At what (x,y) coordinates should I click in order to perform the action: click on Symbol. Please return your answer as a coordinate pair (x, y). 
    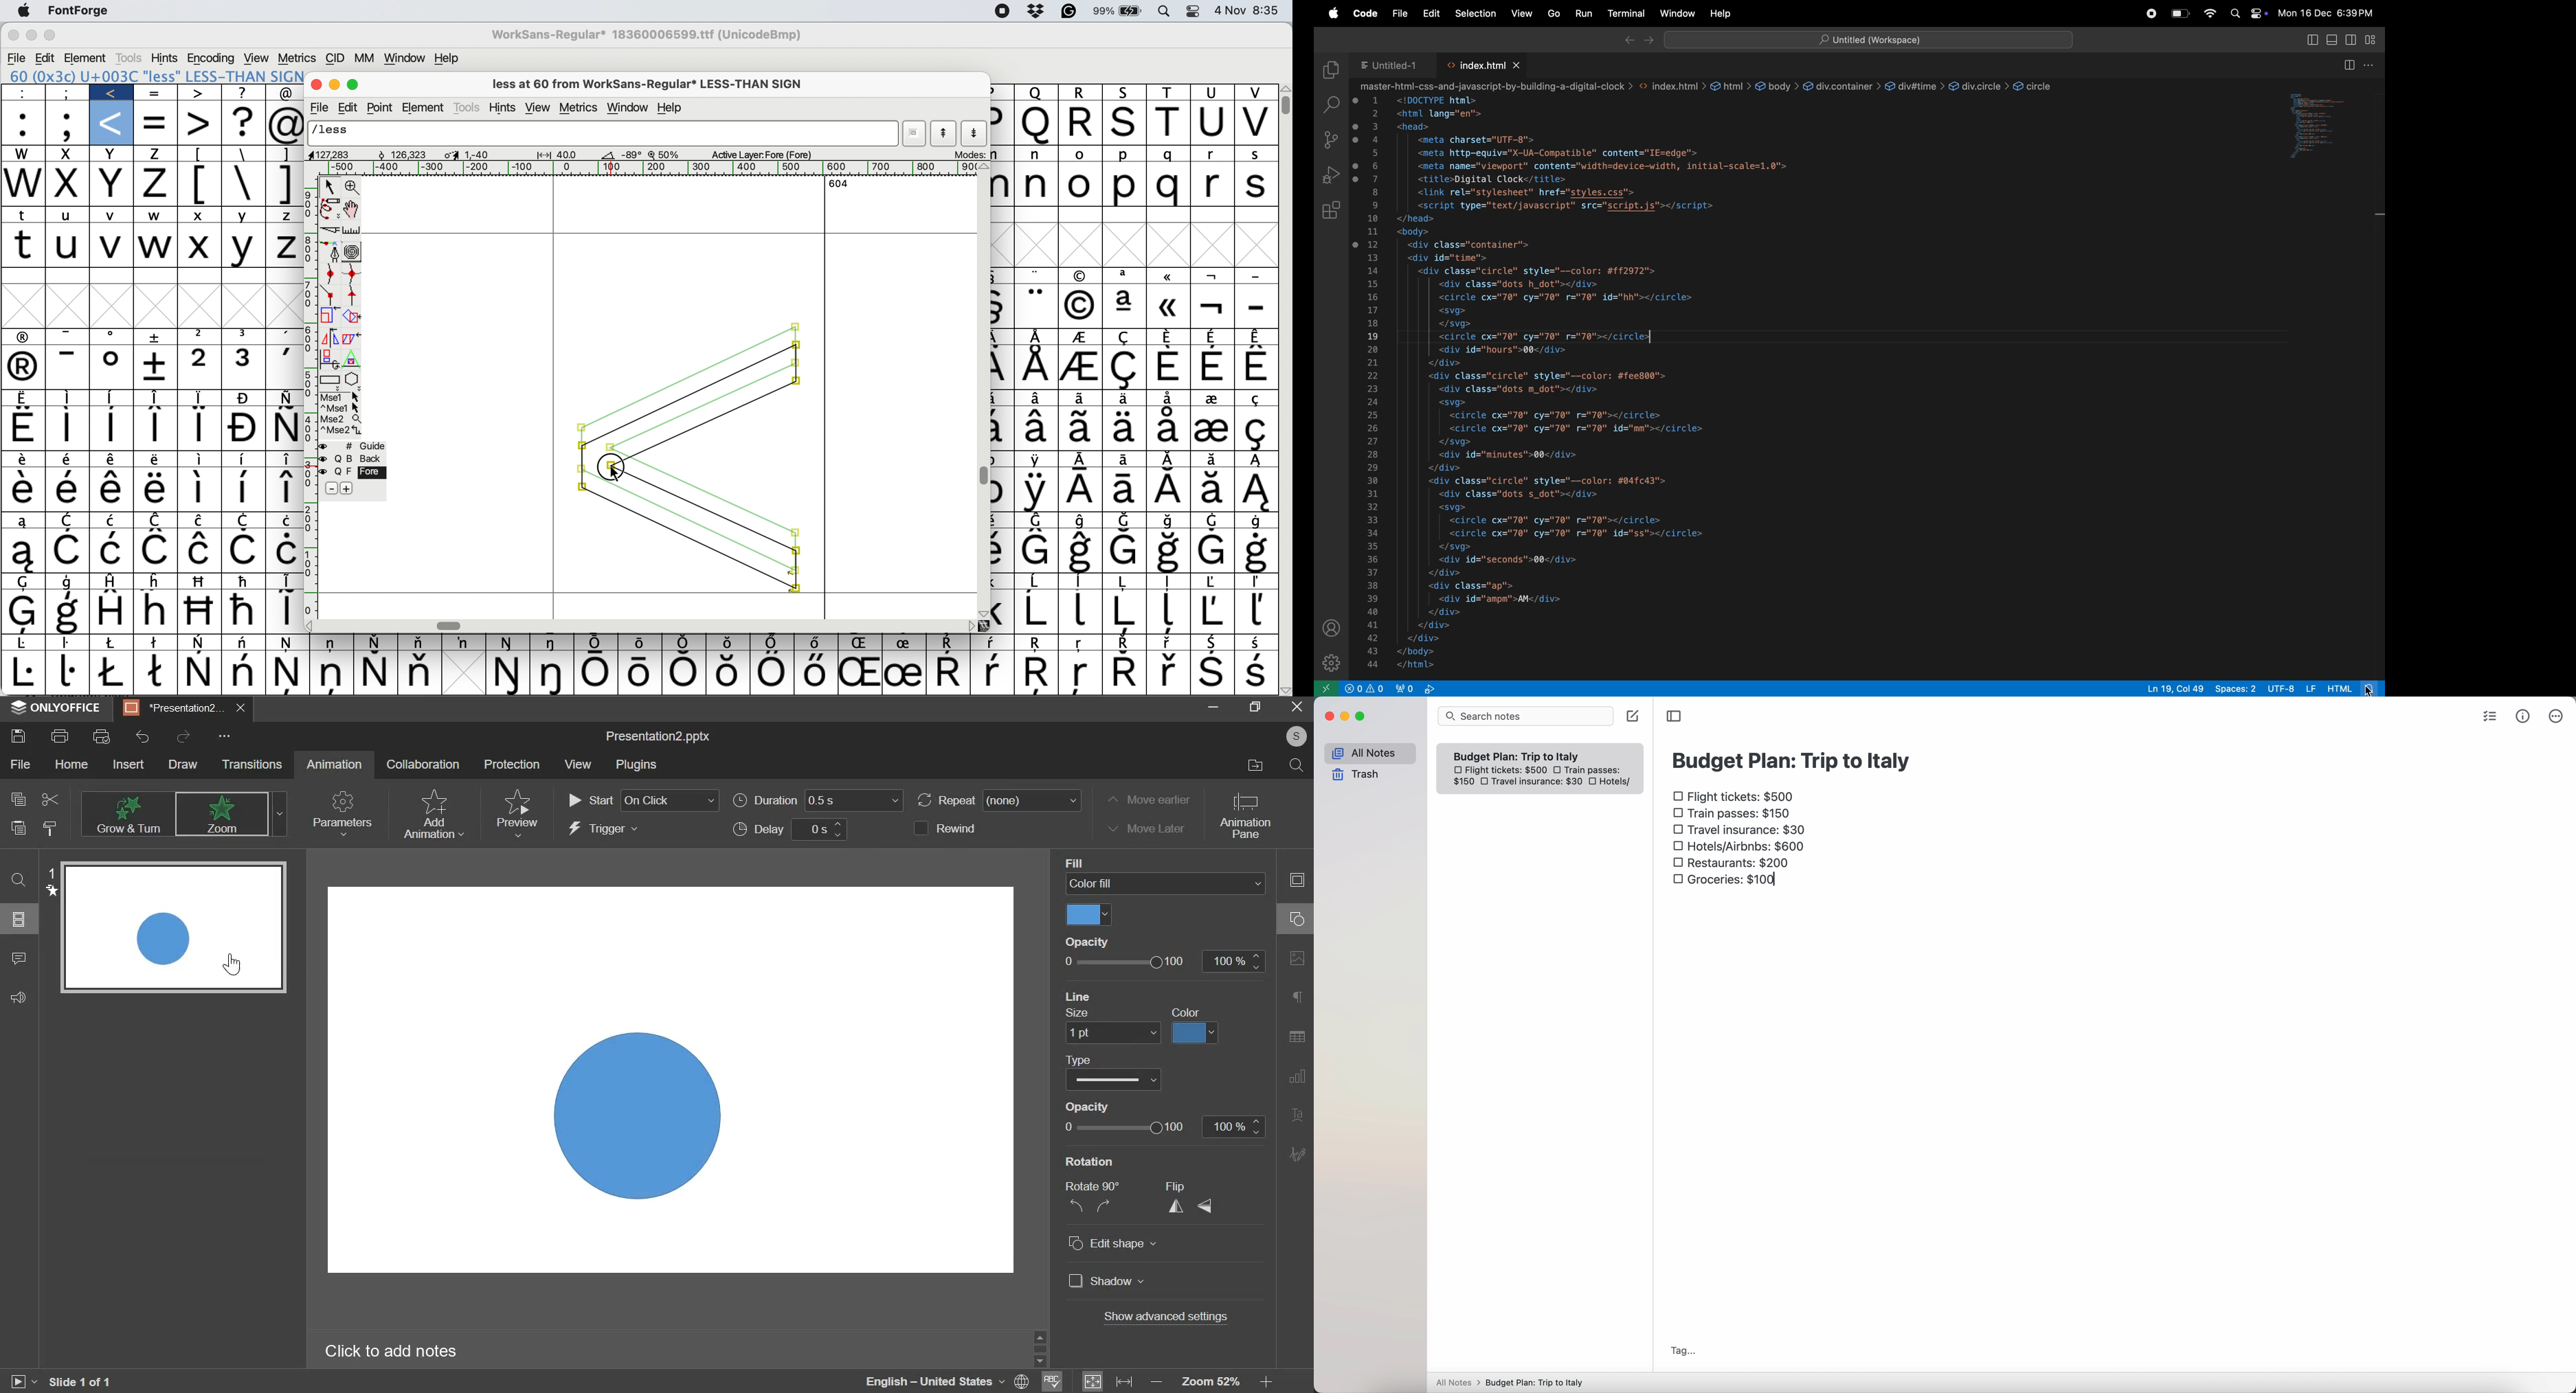
    Looking at the image, I should click on (245, 581).